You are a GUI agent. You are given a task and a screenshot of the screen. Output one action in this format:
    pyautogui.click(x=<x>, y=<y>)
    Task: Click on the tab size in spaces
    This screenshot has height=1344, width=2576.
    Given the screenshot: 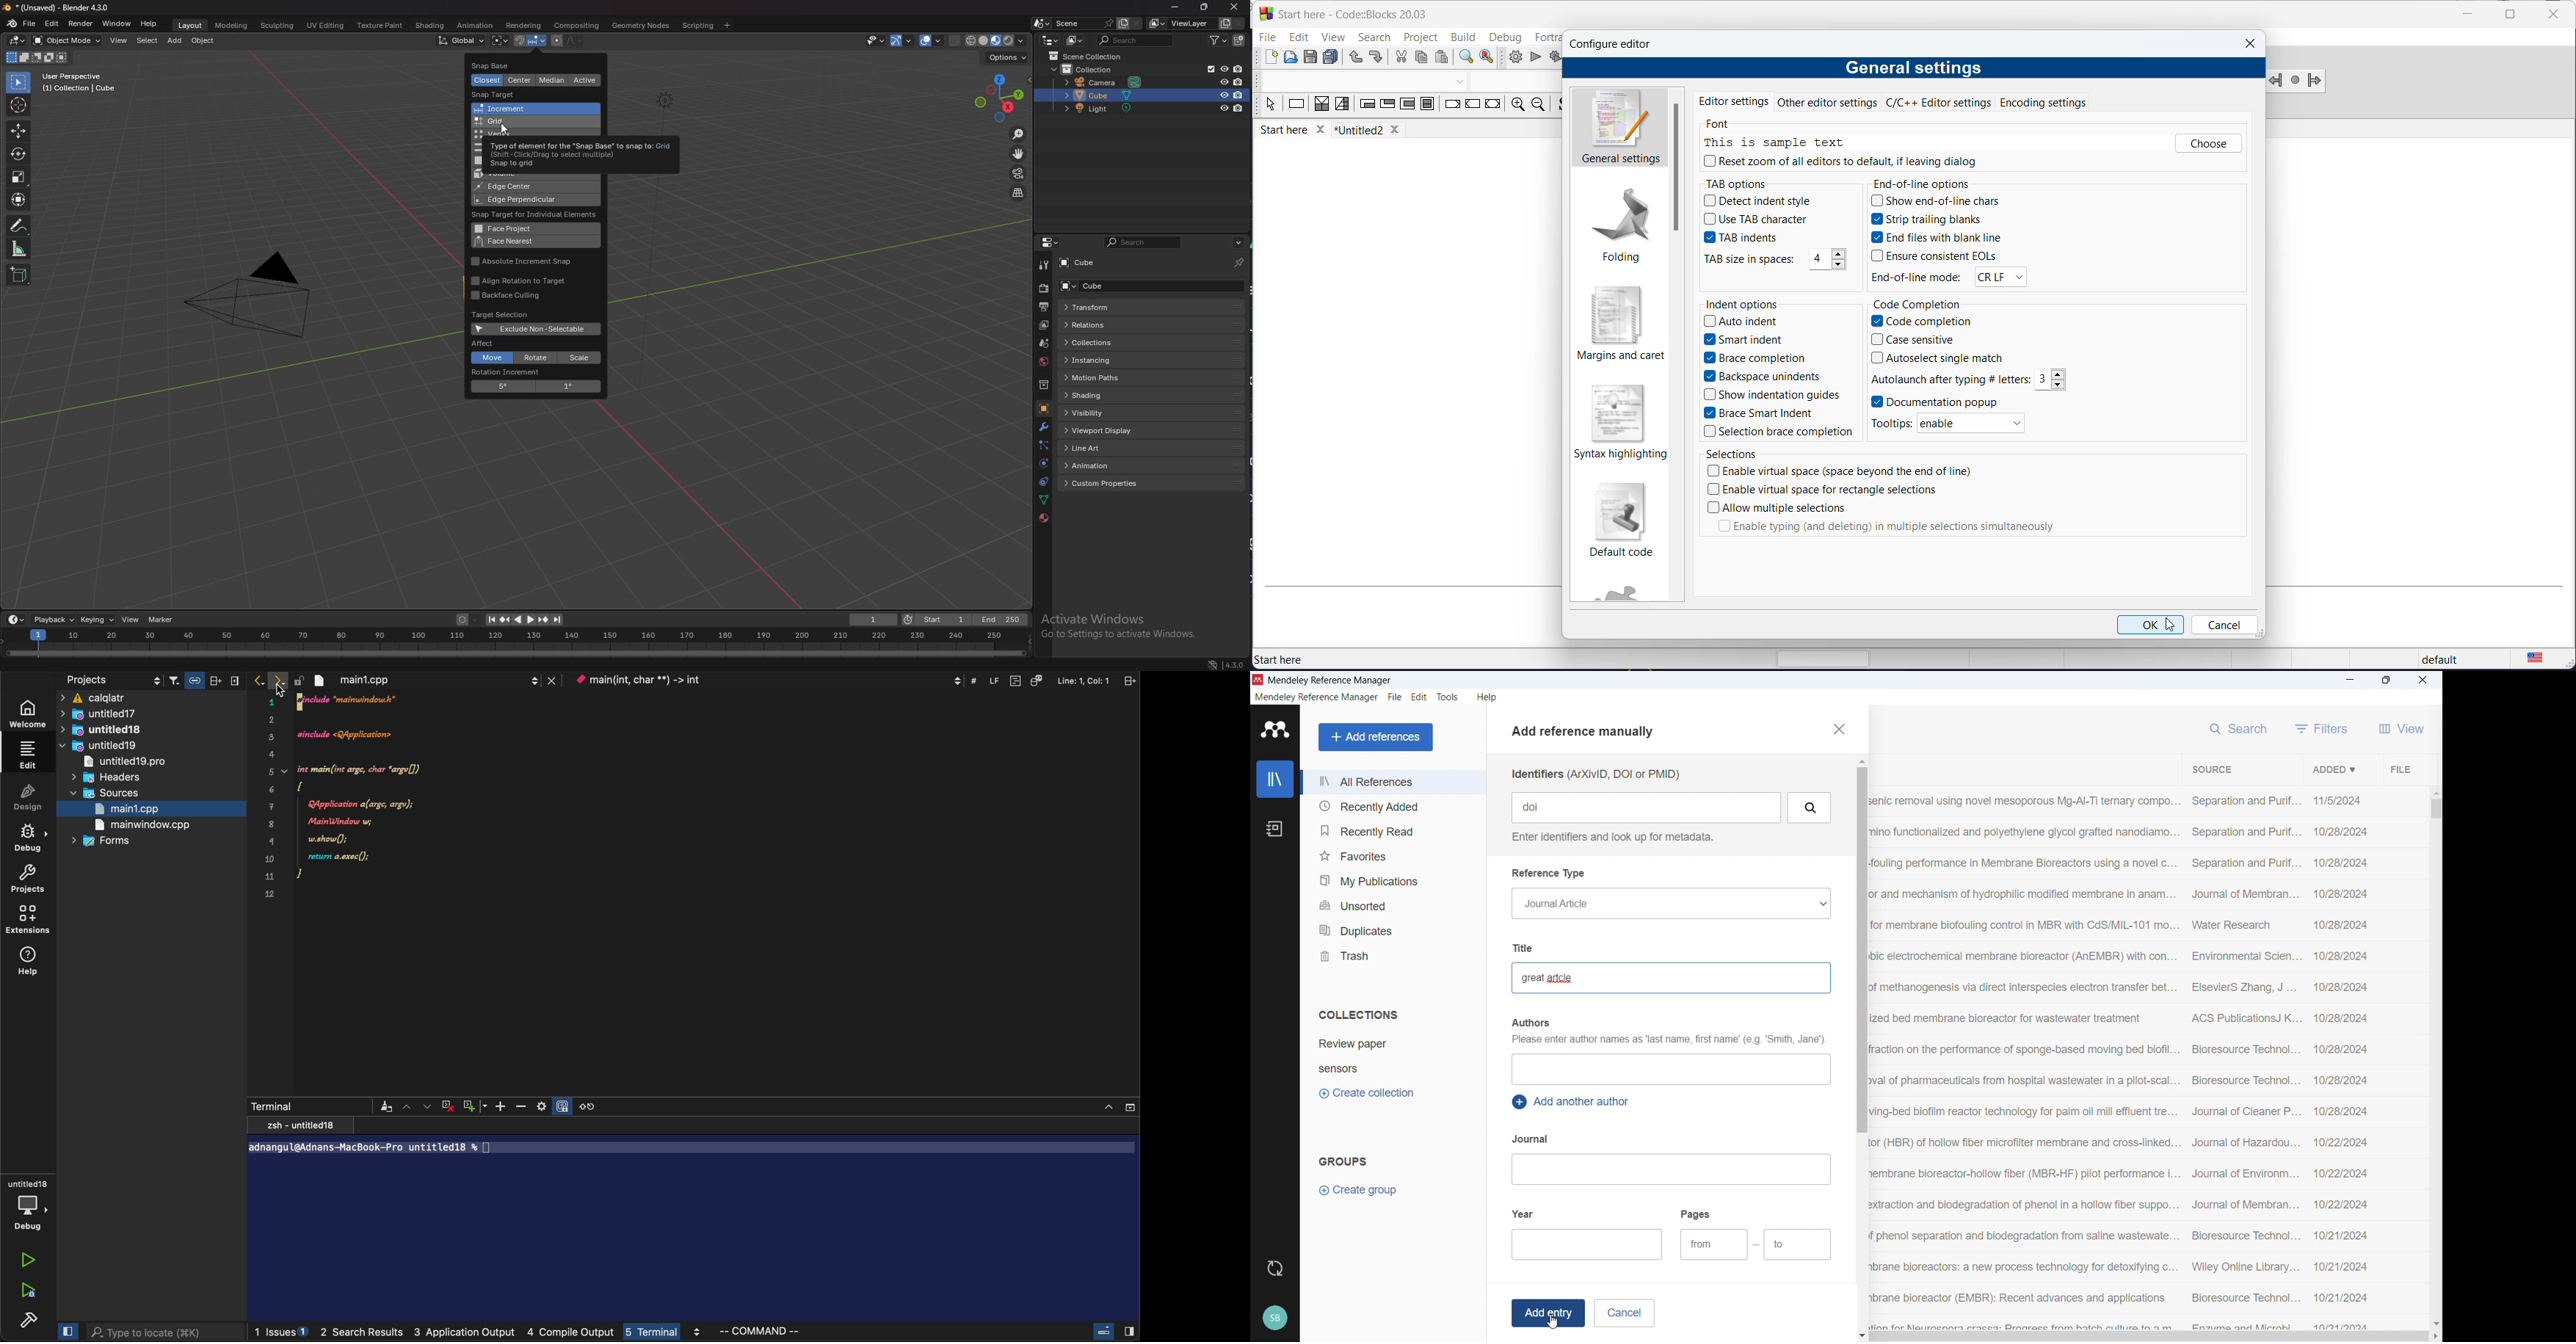 What is the action you would take?
    pyautogui.click(x=1753, y=259)
    